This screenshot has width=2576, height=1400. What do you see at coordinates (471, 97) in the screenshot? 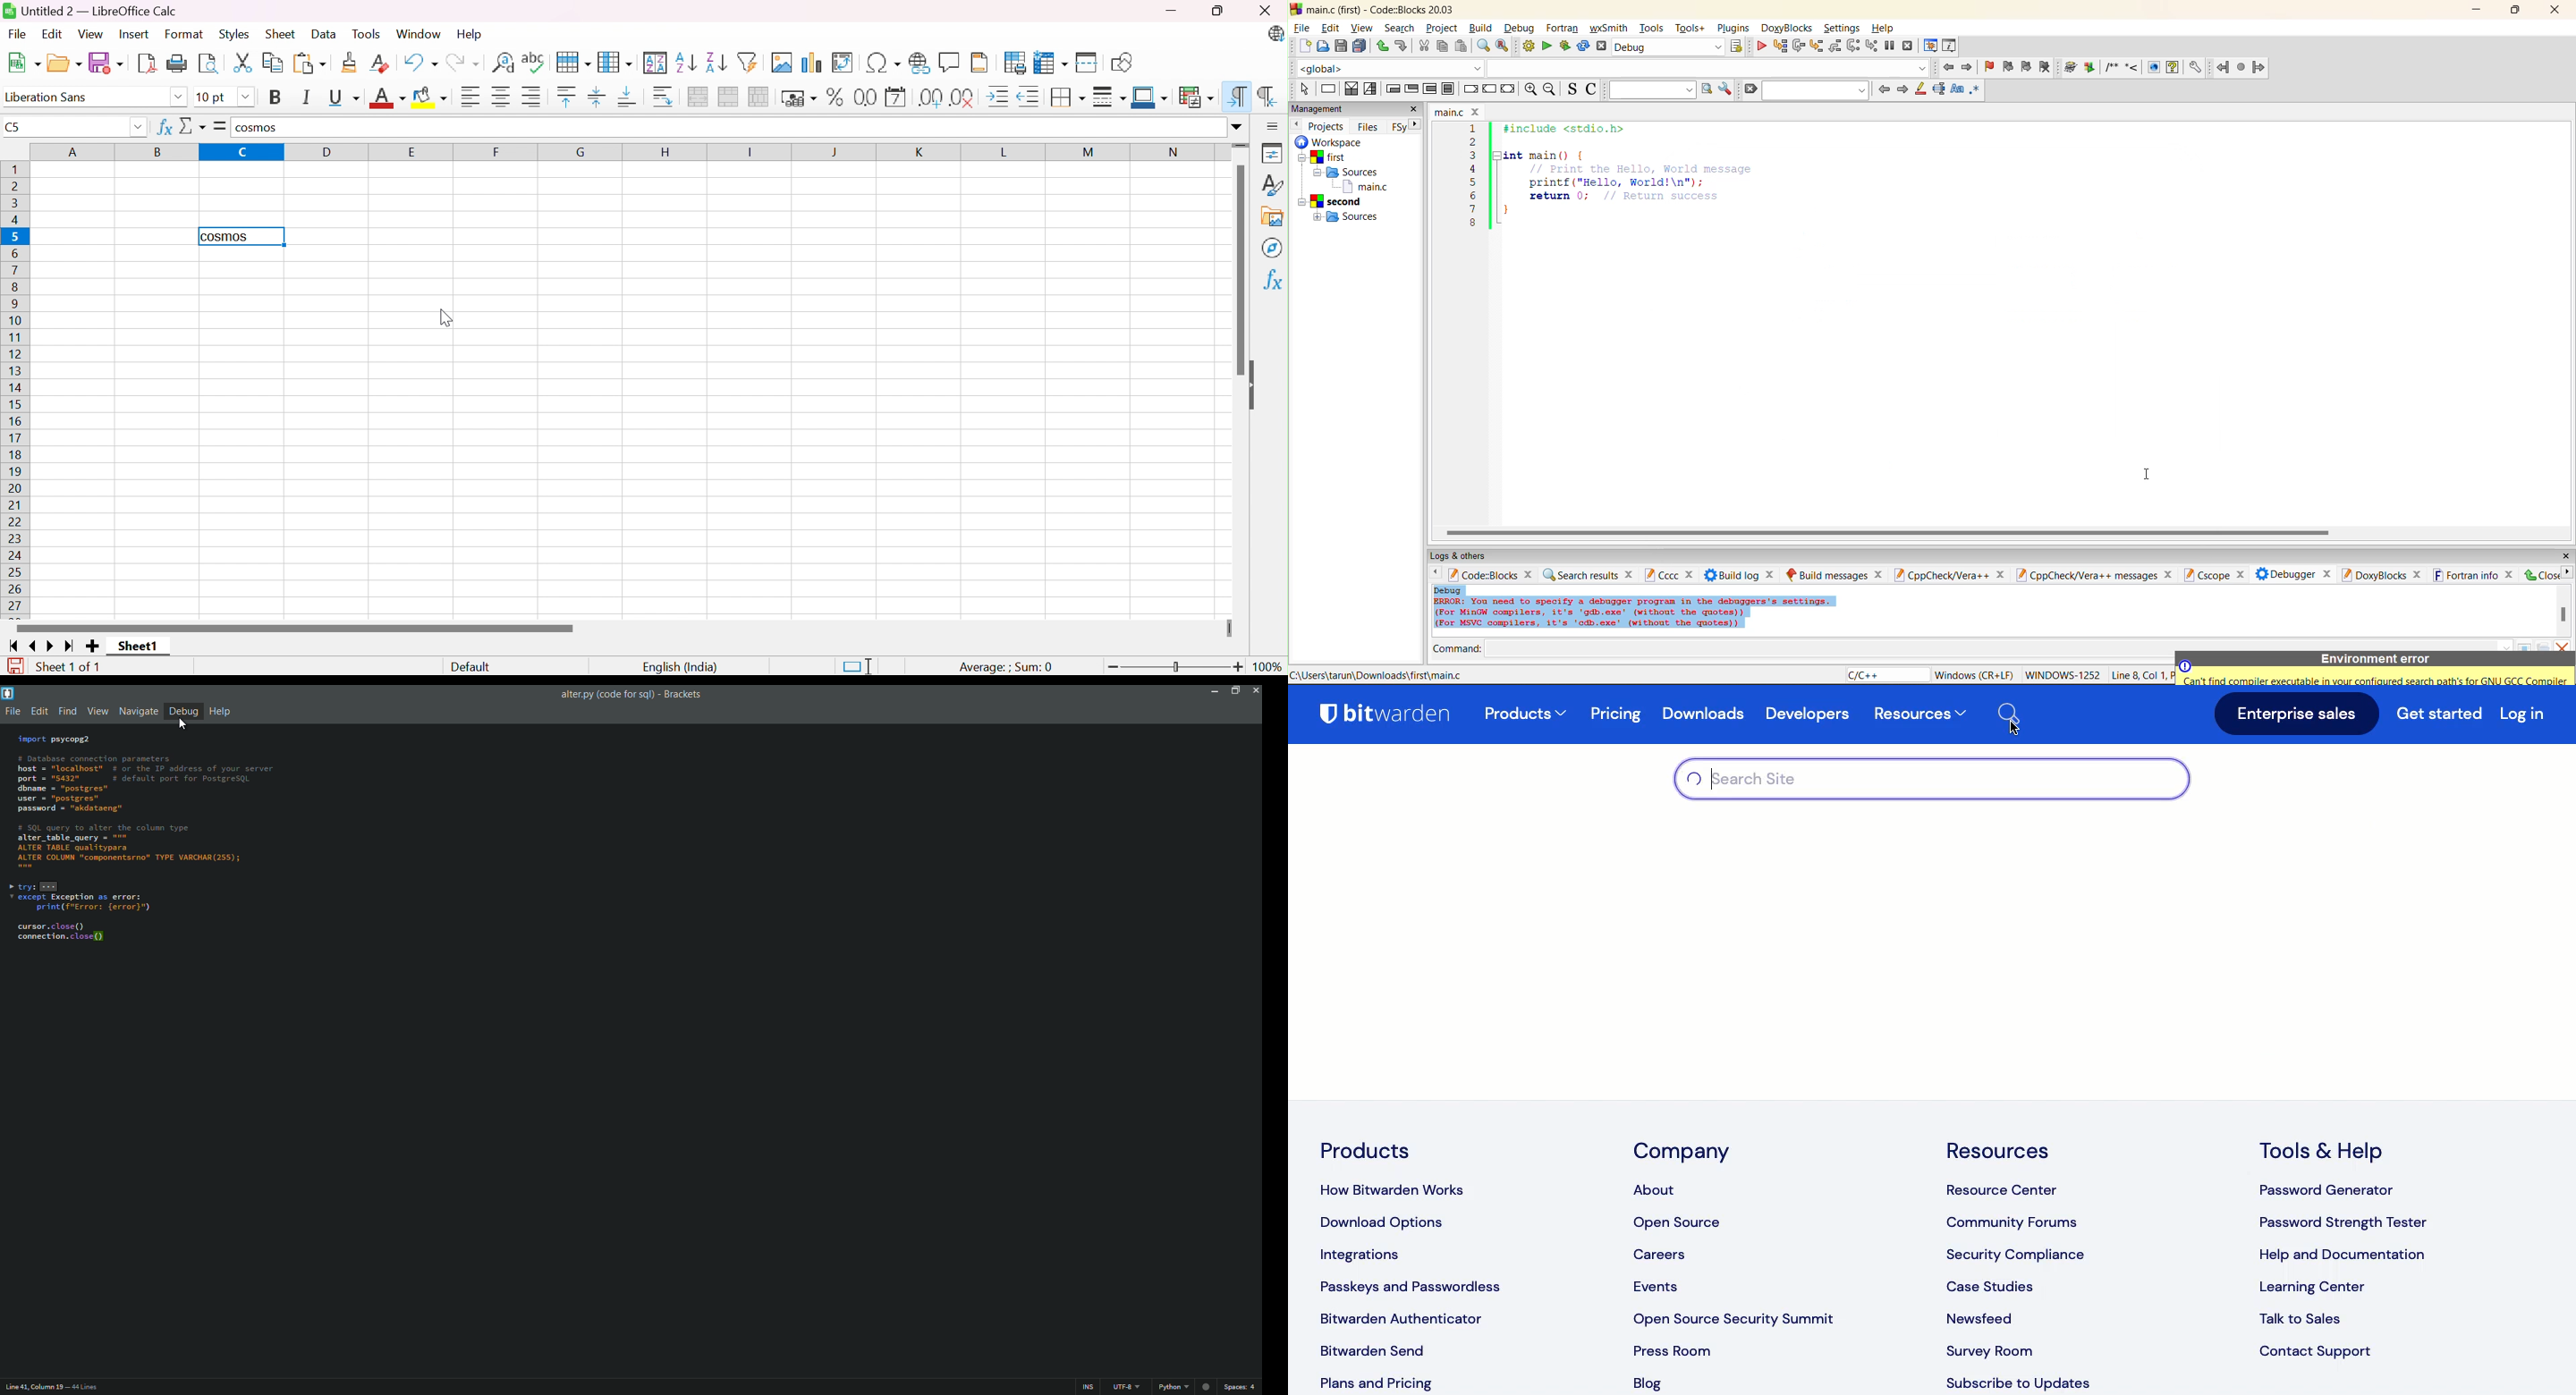
I see `Align Left` at bounding box center [471, 97].